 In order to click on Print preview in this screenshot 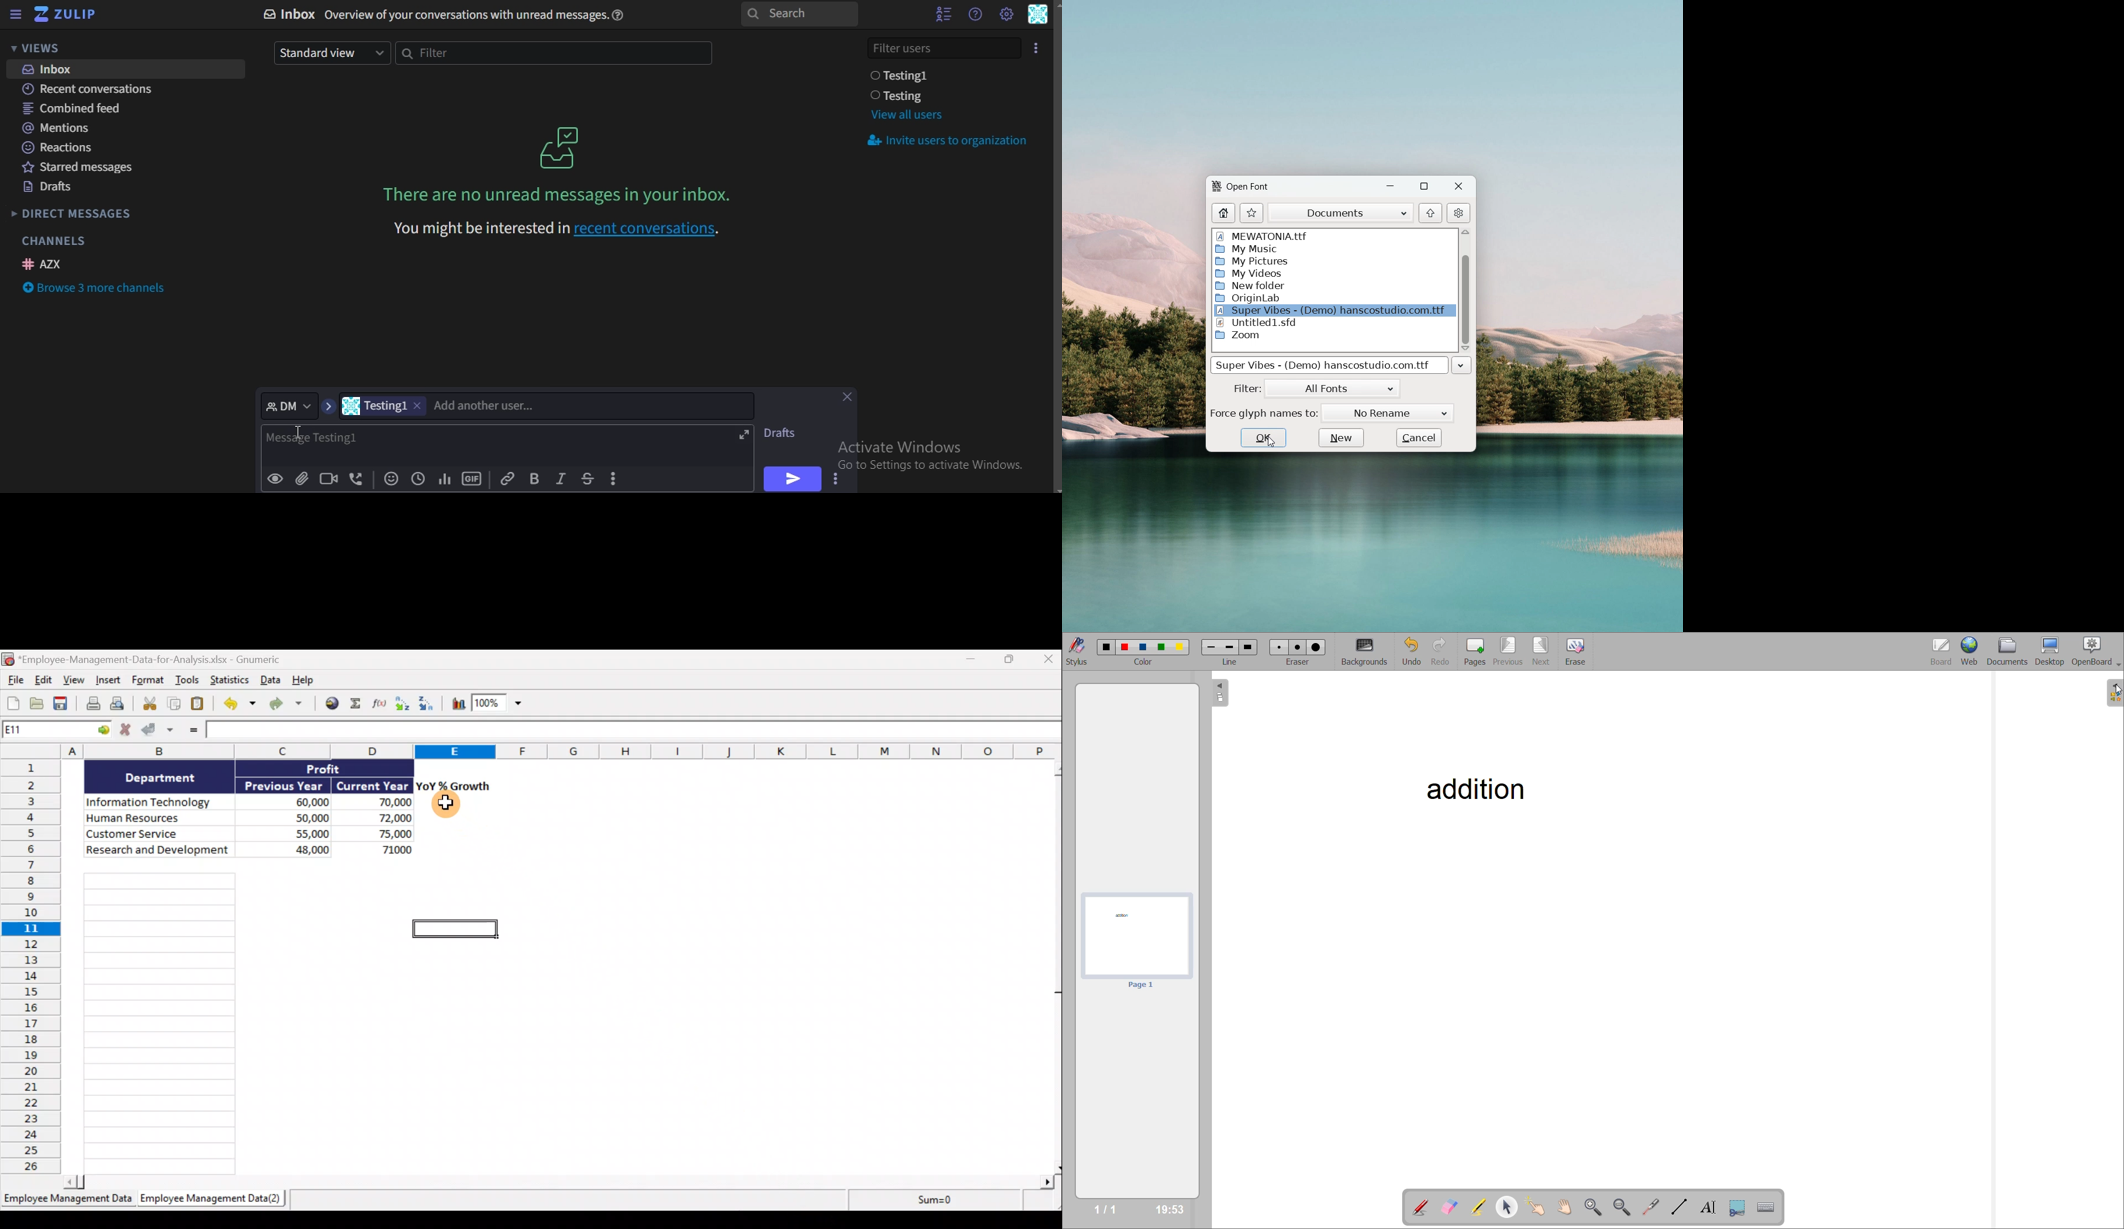, I will do `click(118, 704)`.